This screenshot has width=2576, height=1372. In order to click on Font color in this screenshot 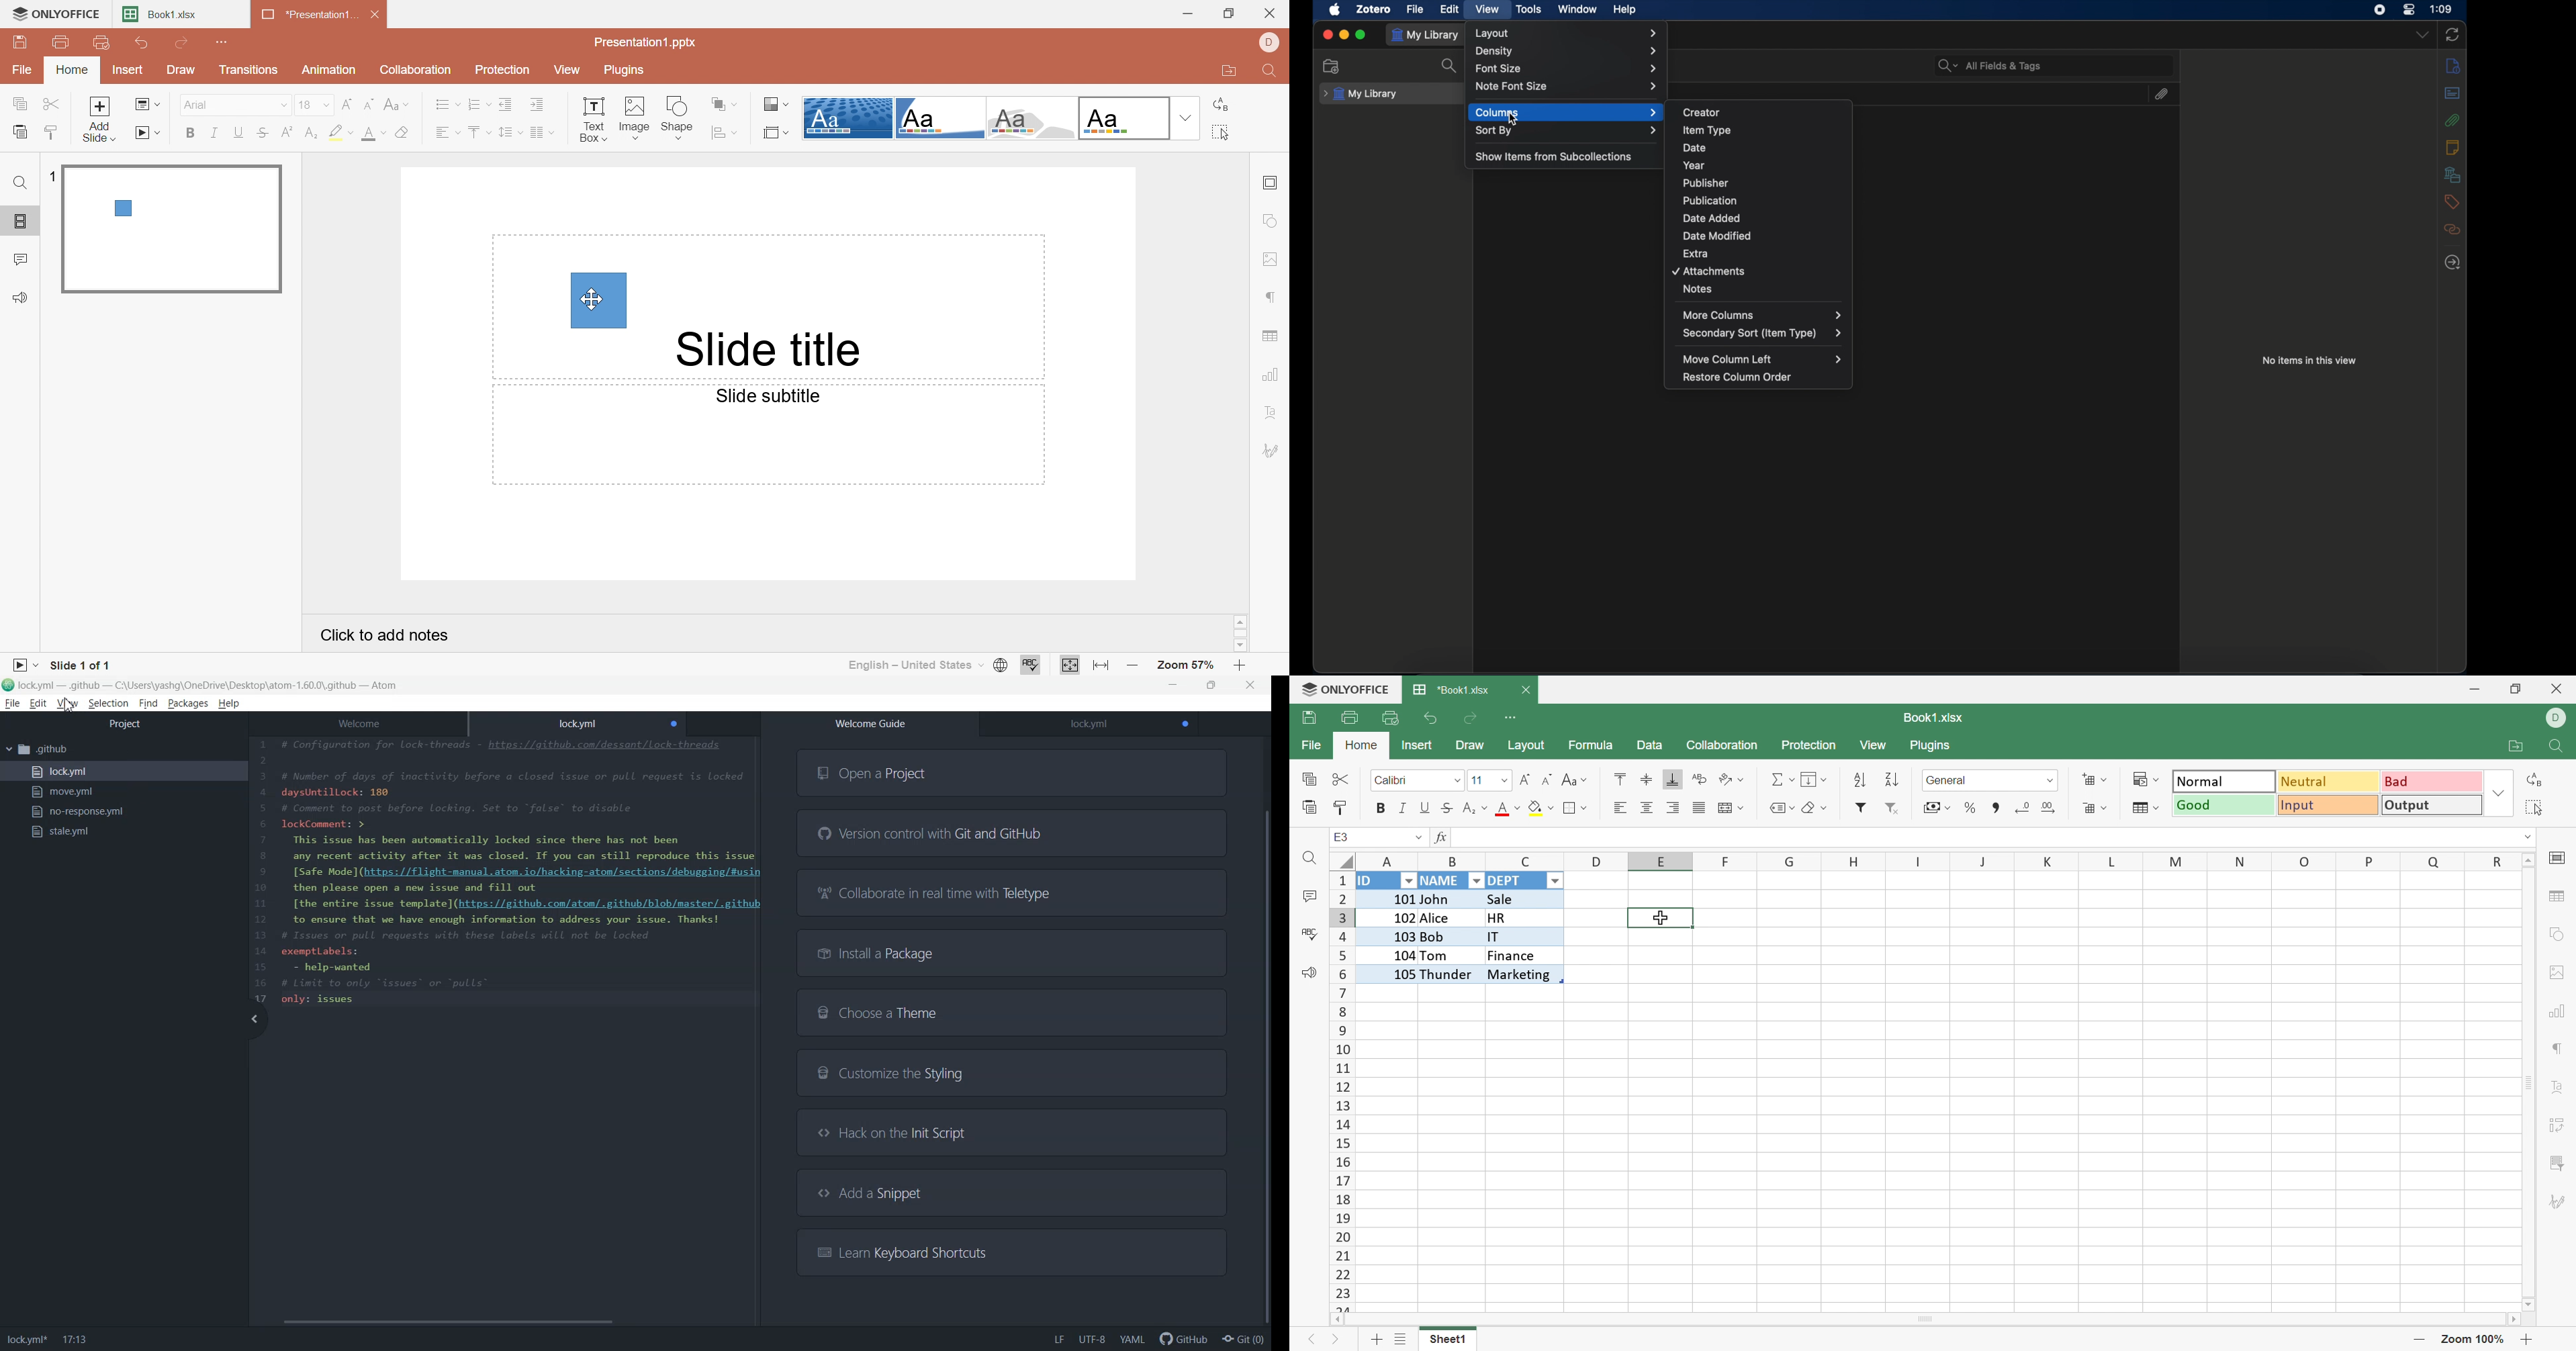, I will do `click(1508, 809)`.